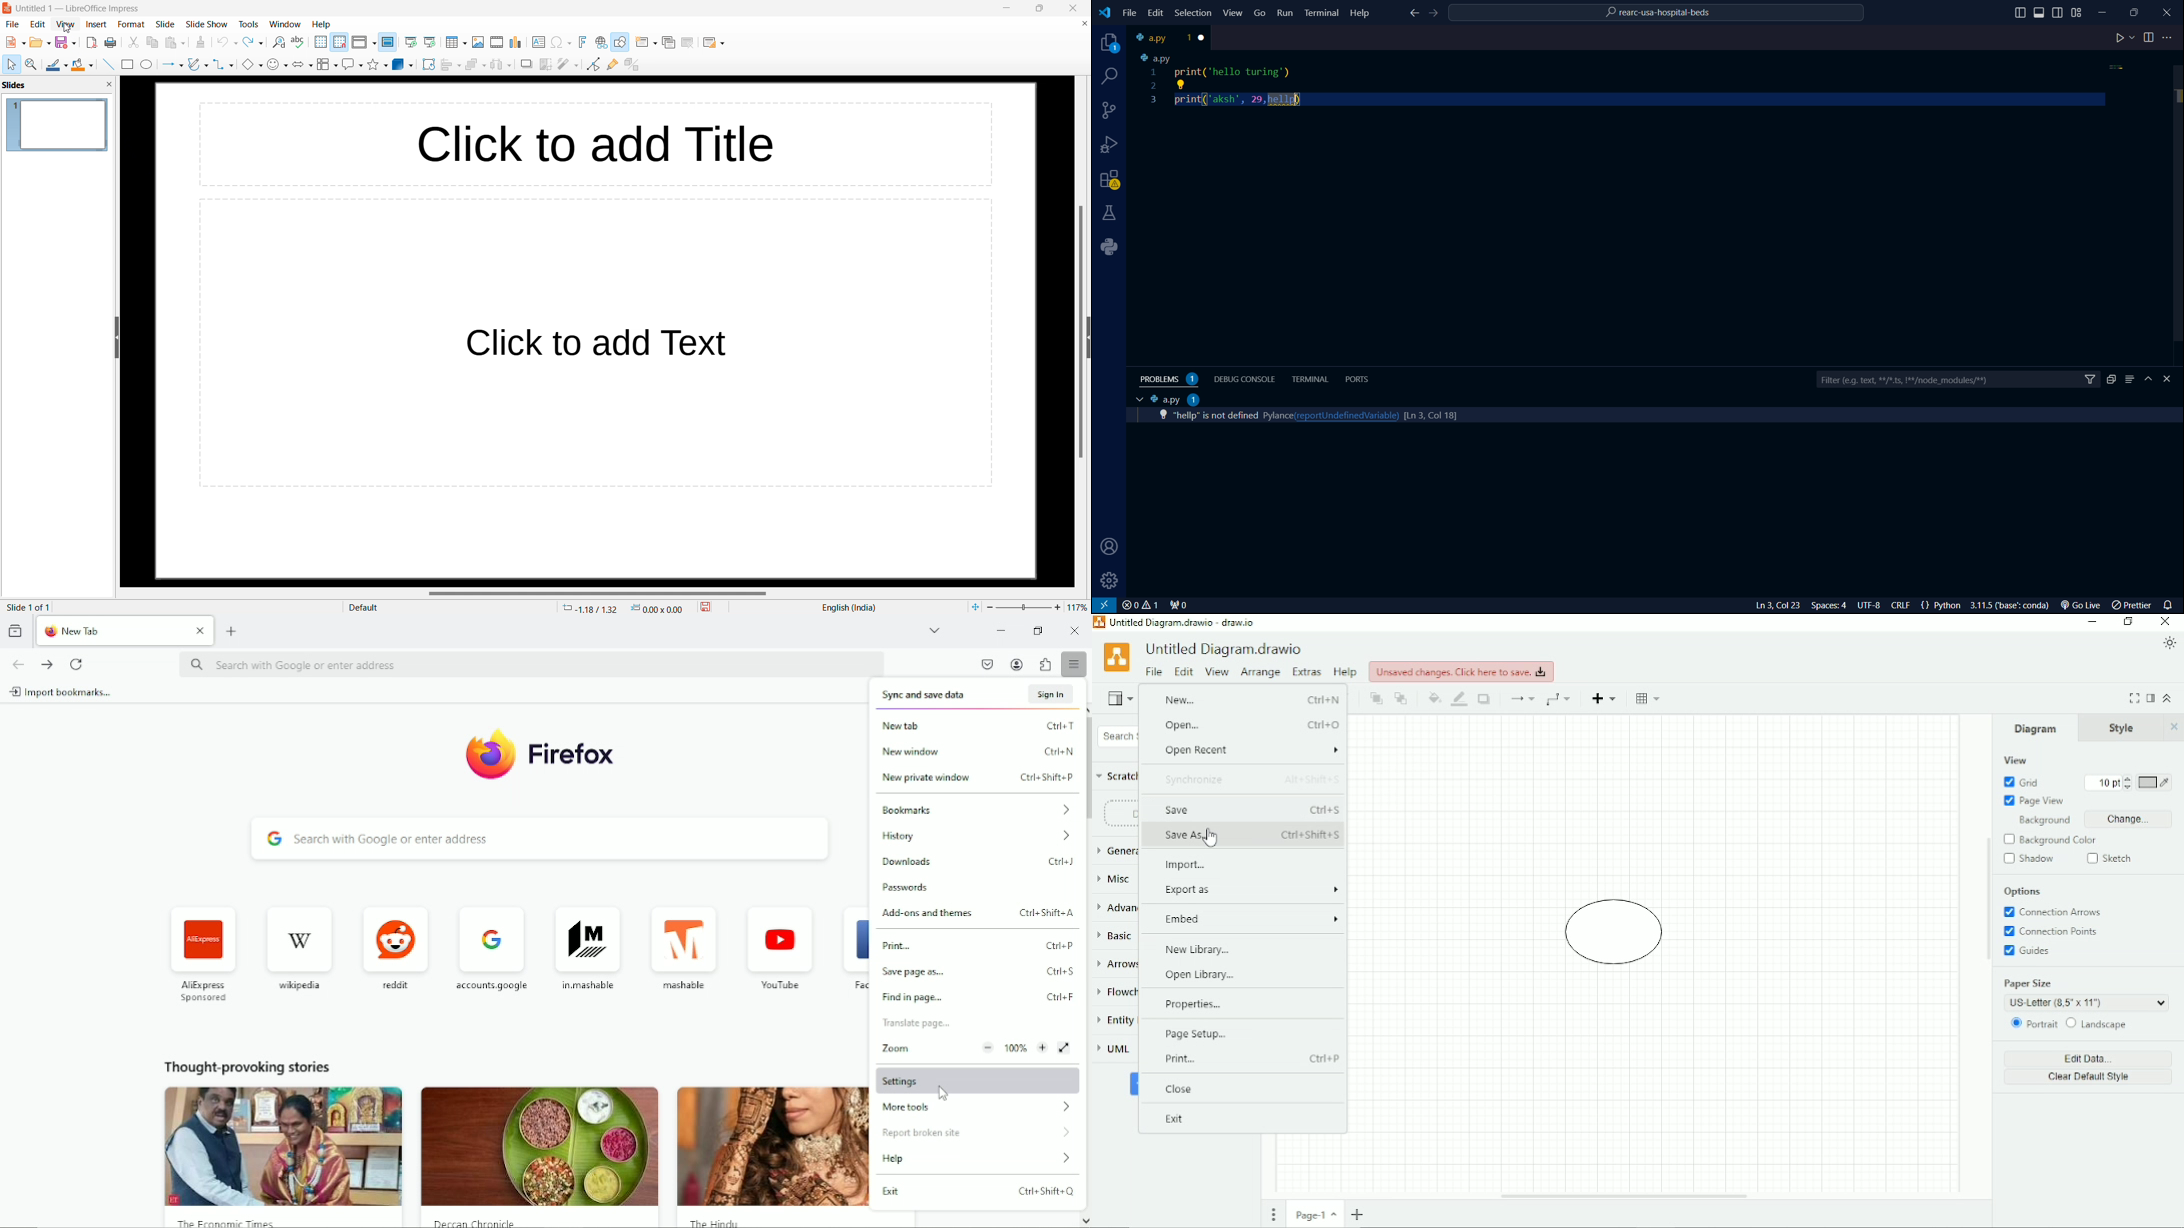 Image resolution: width=2184 pixels, height=1232 pixels. I want to click on Page Setup, so click(1202, 1035).